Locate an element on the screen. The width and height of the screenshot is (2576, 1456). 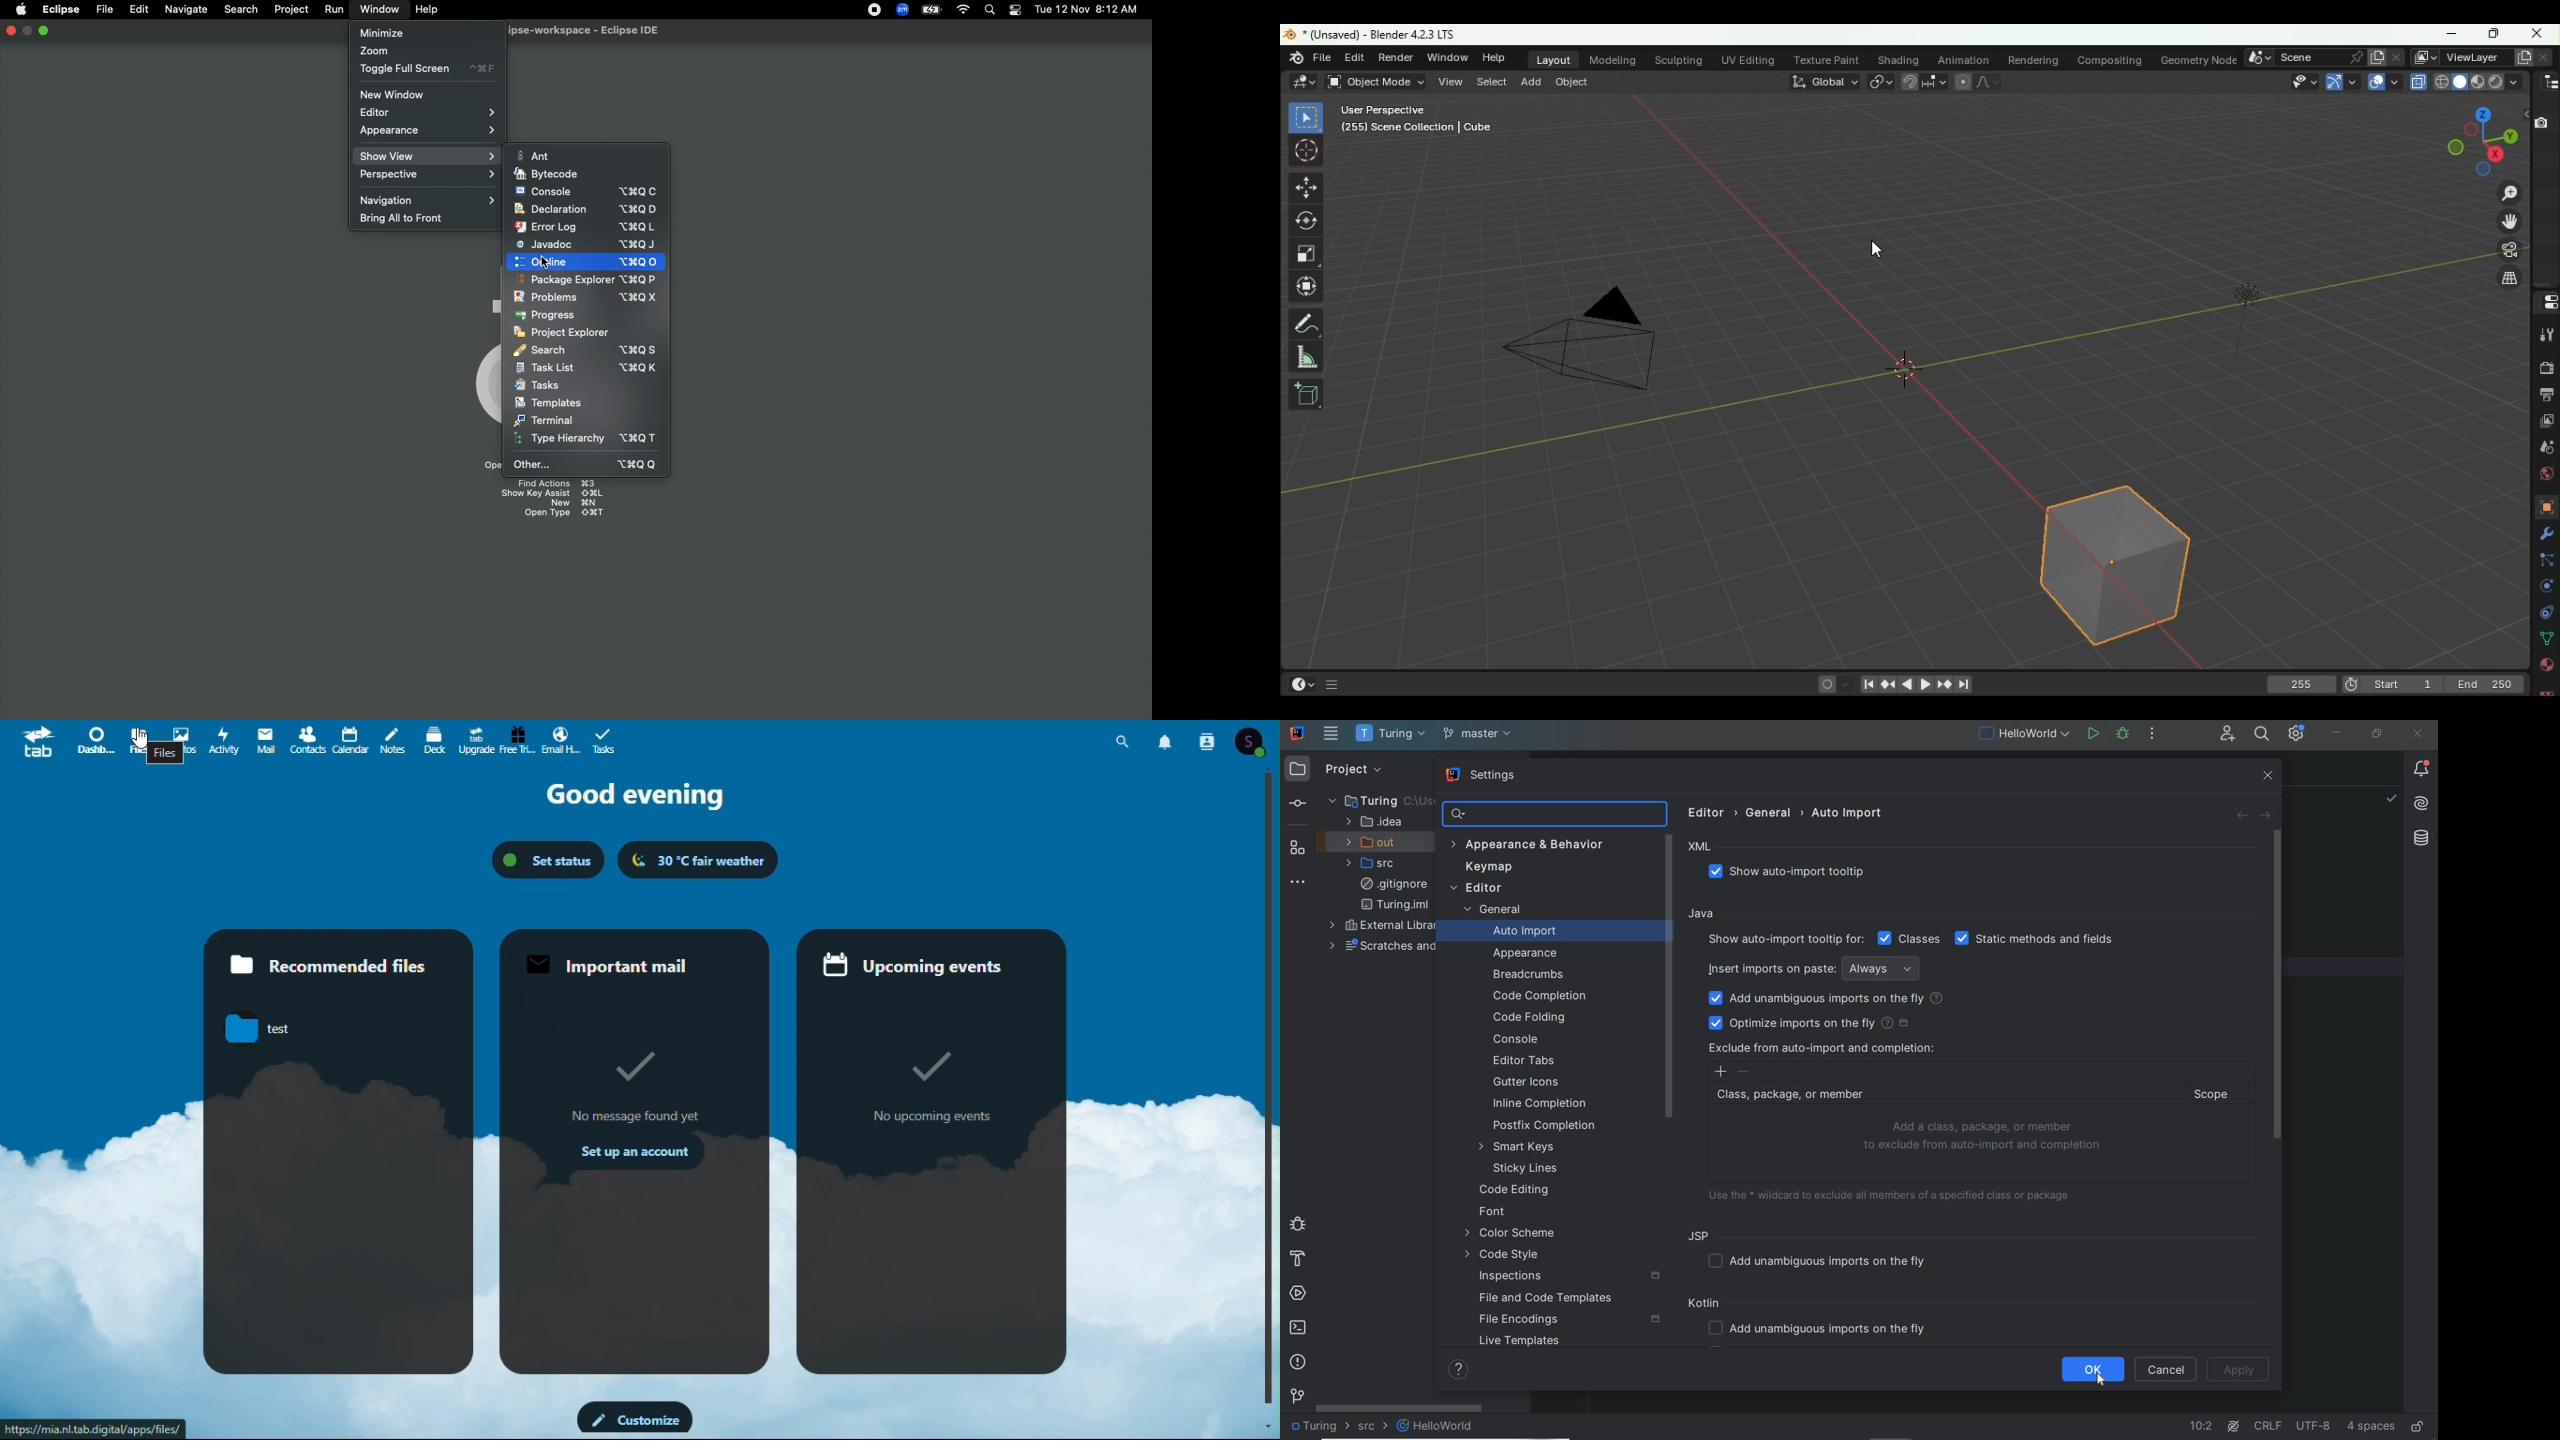
Compositing is located at coordinates (2109, 59).